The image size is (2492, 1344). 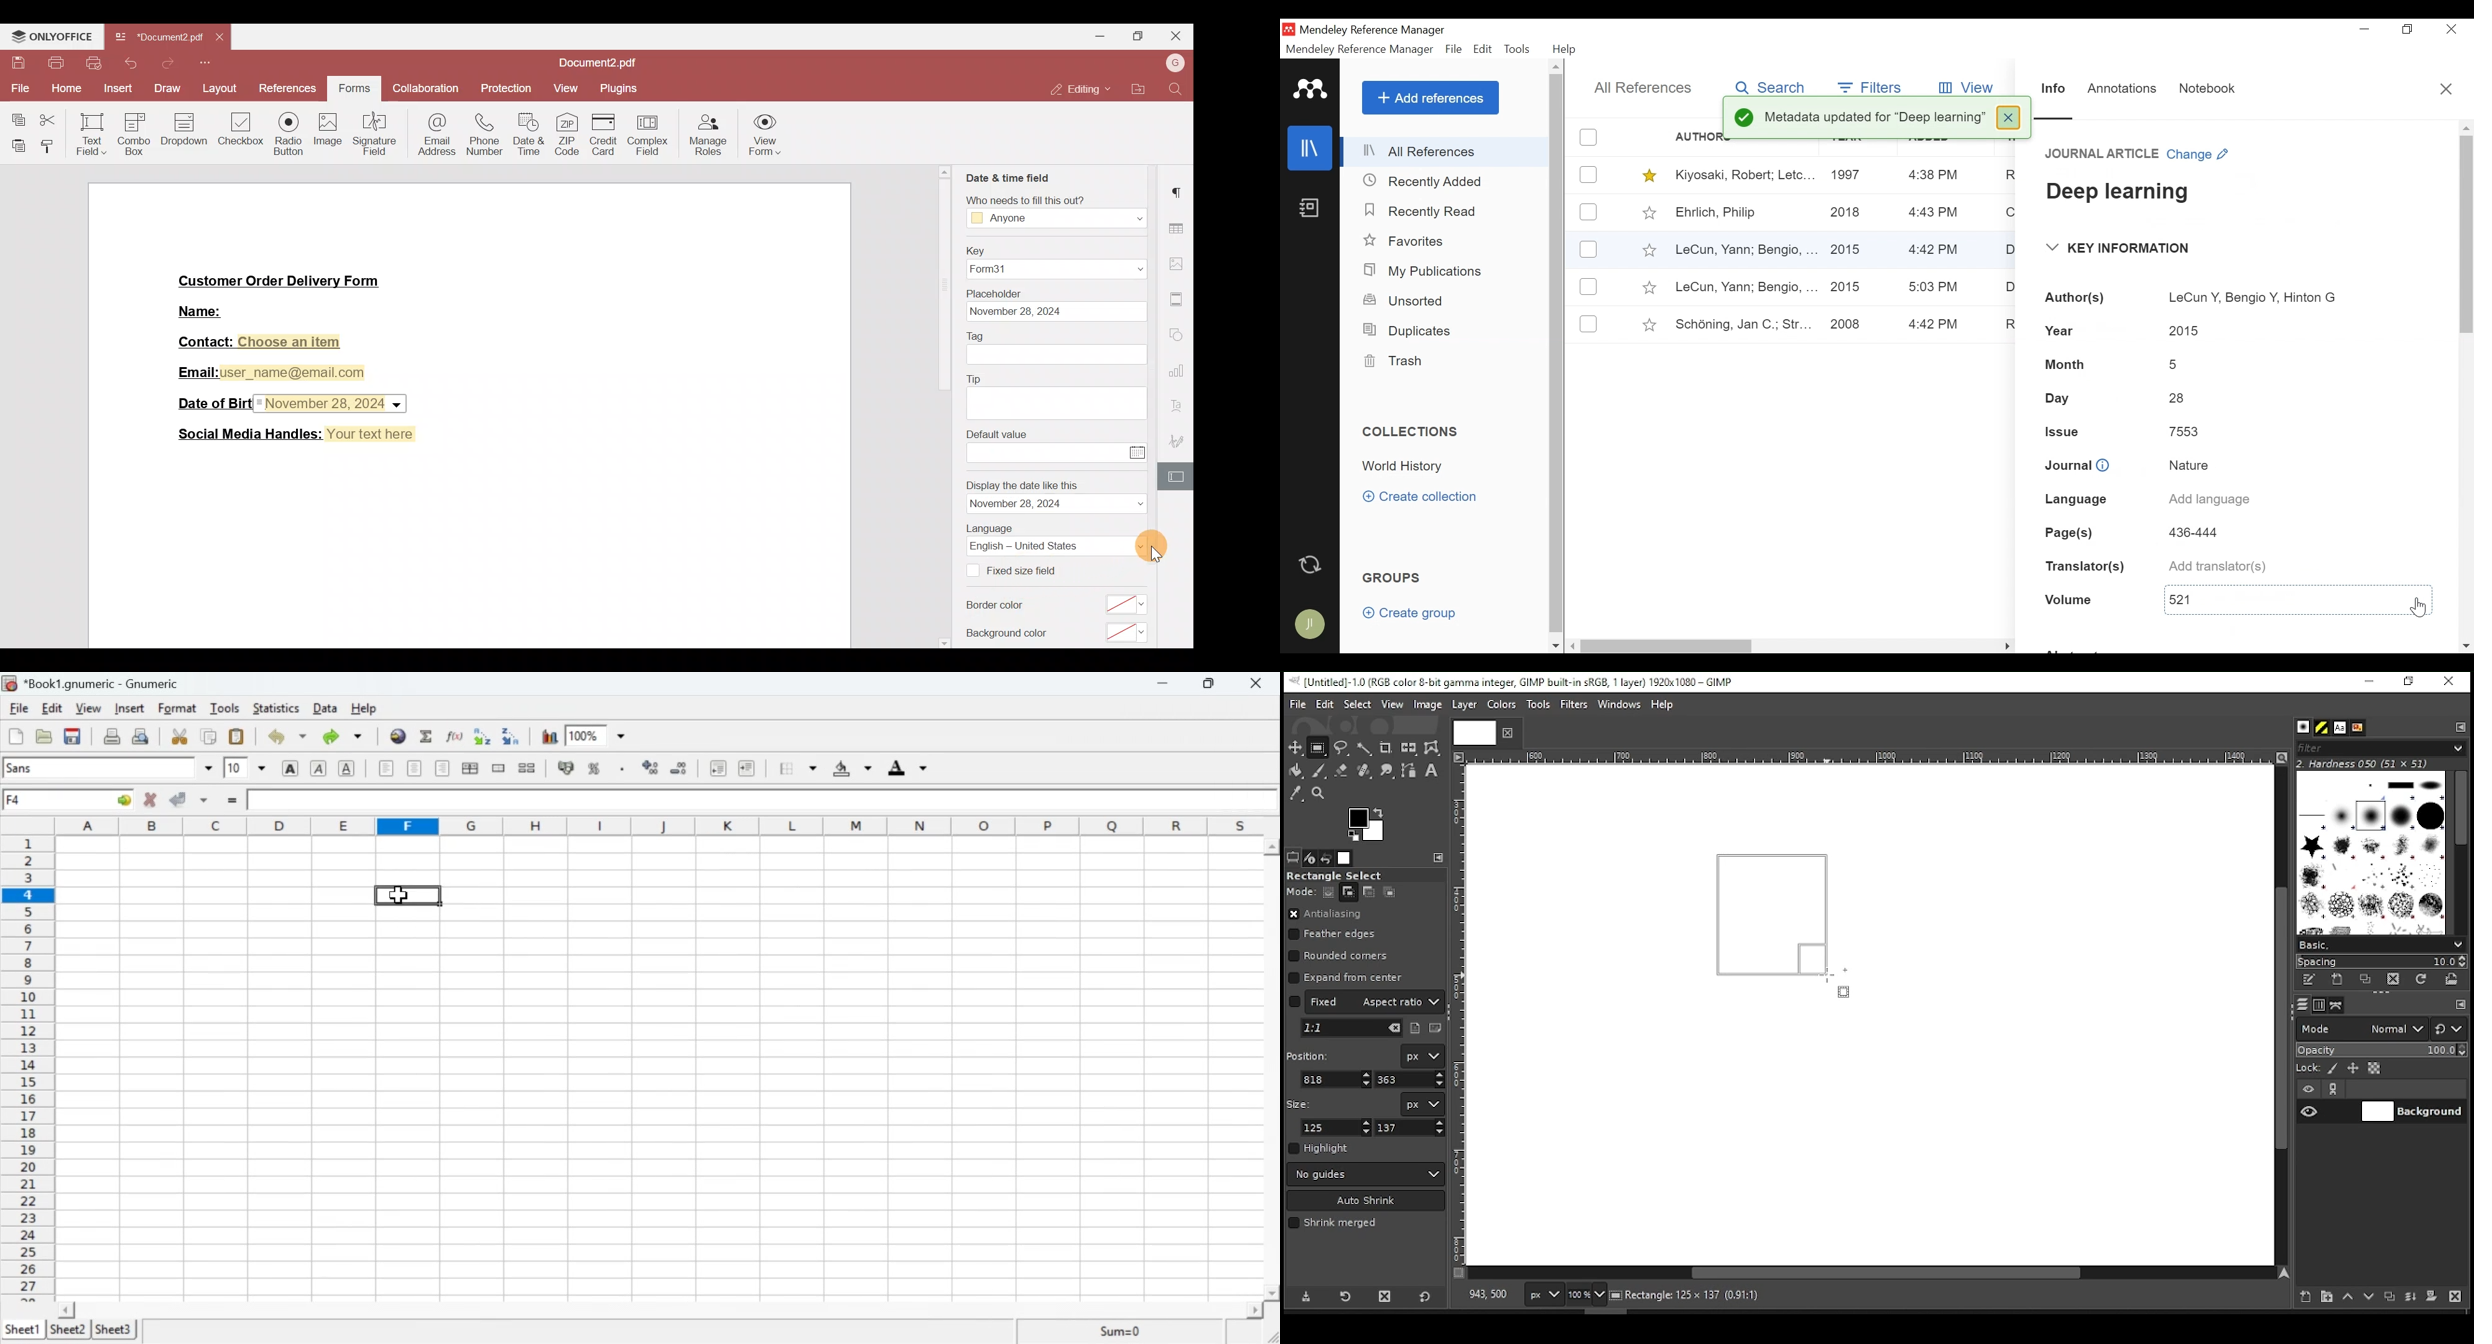 I want to click on Paste, so click(x=238, y=735).